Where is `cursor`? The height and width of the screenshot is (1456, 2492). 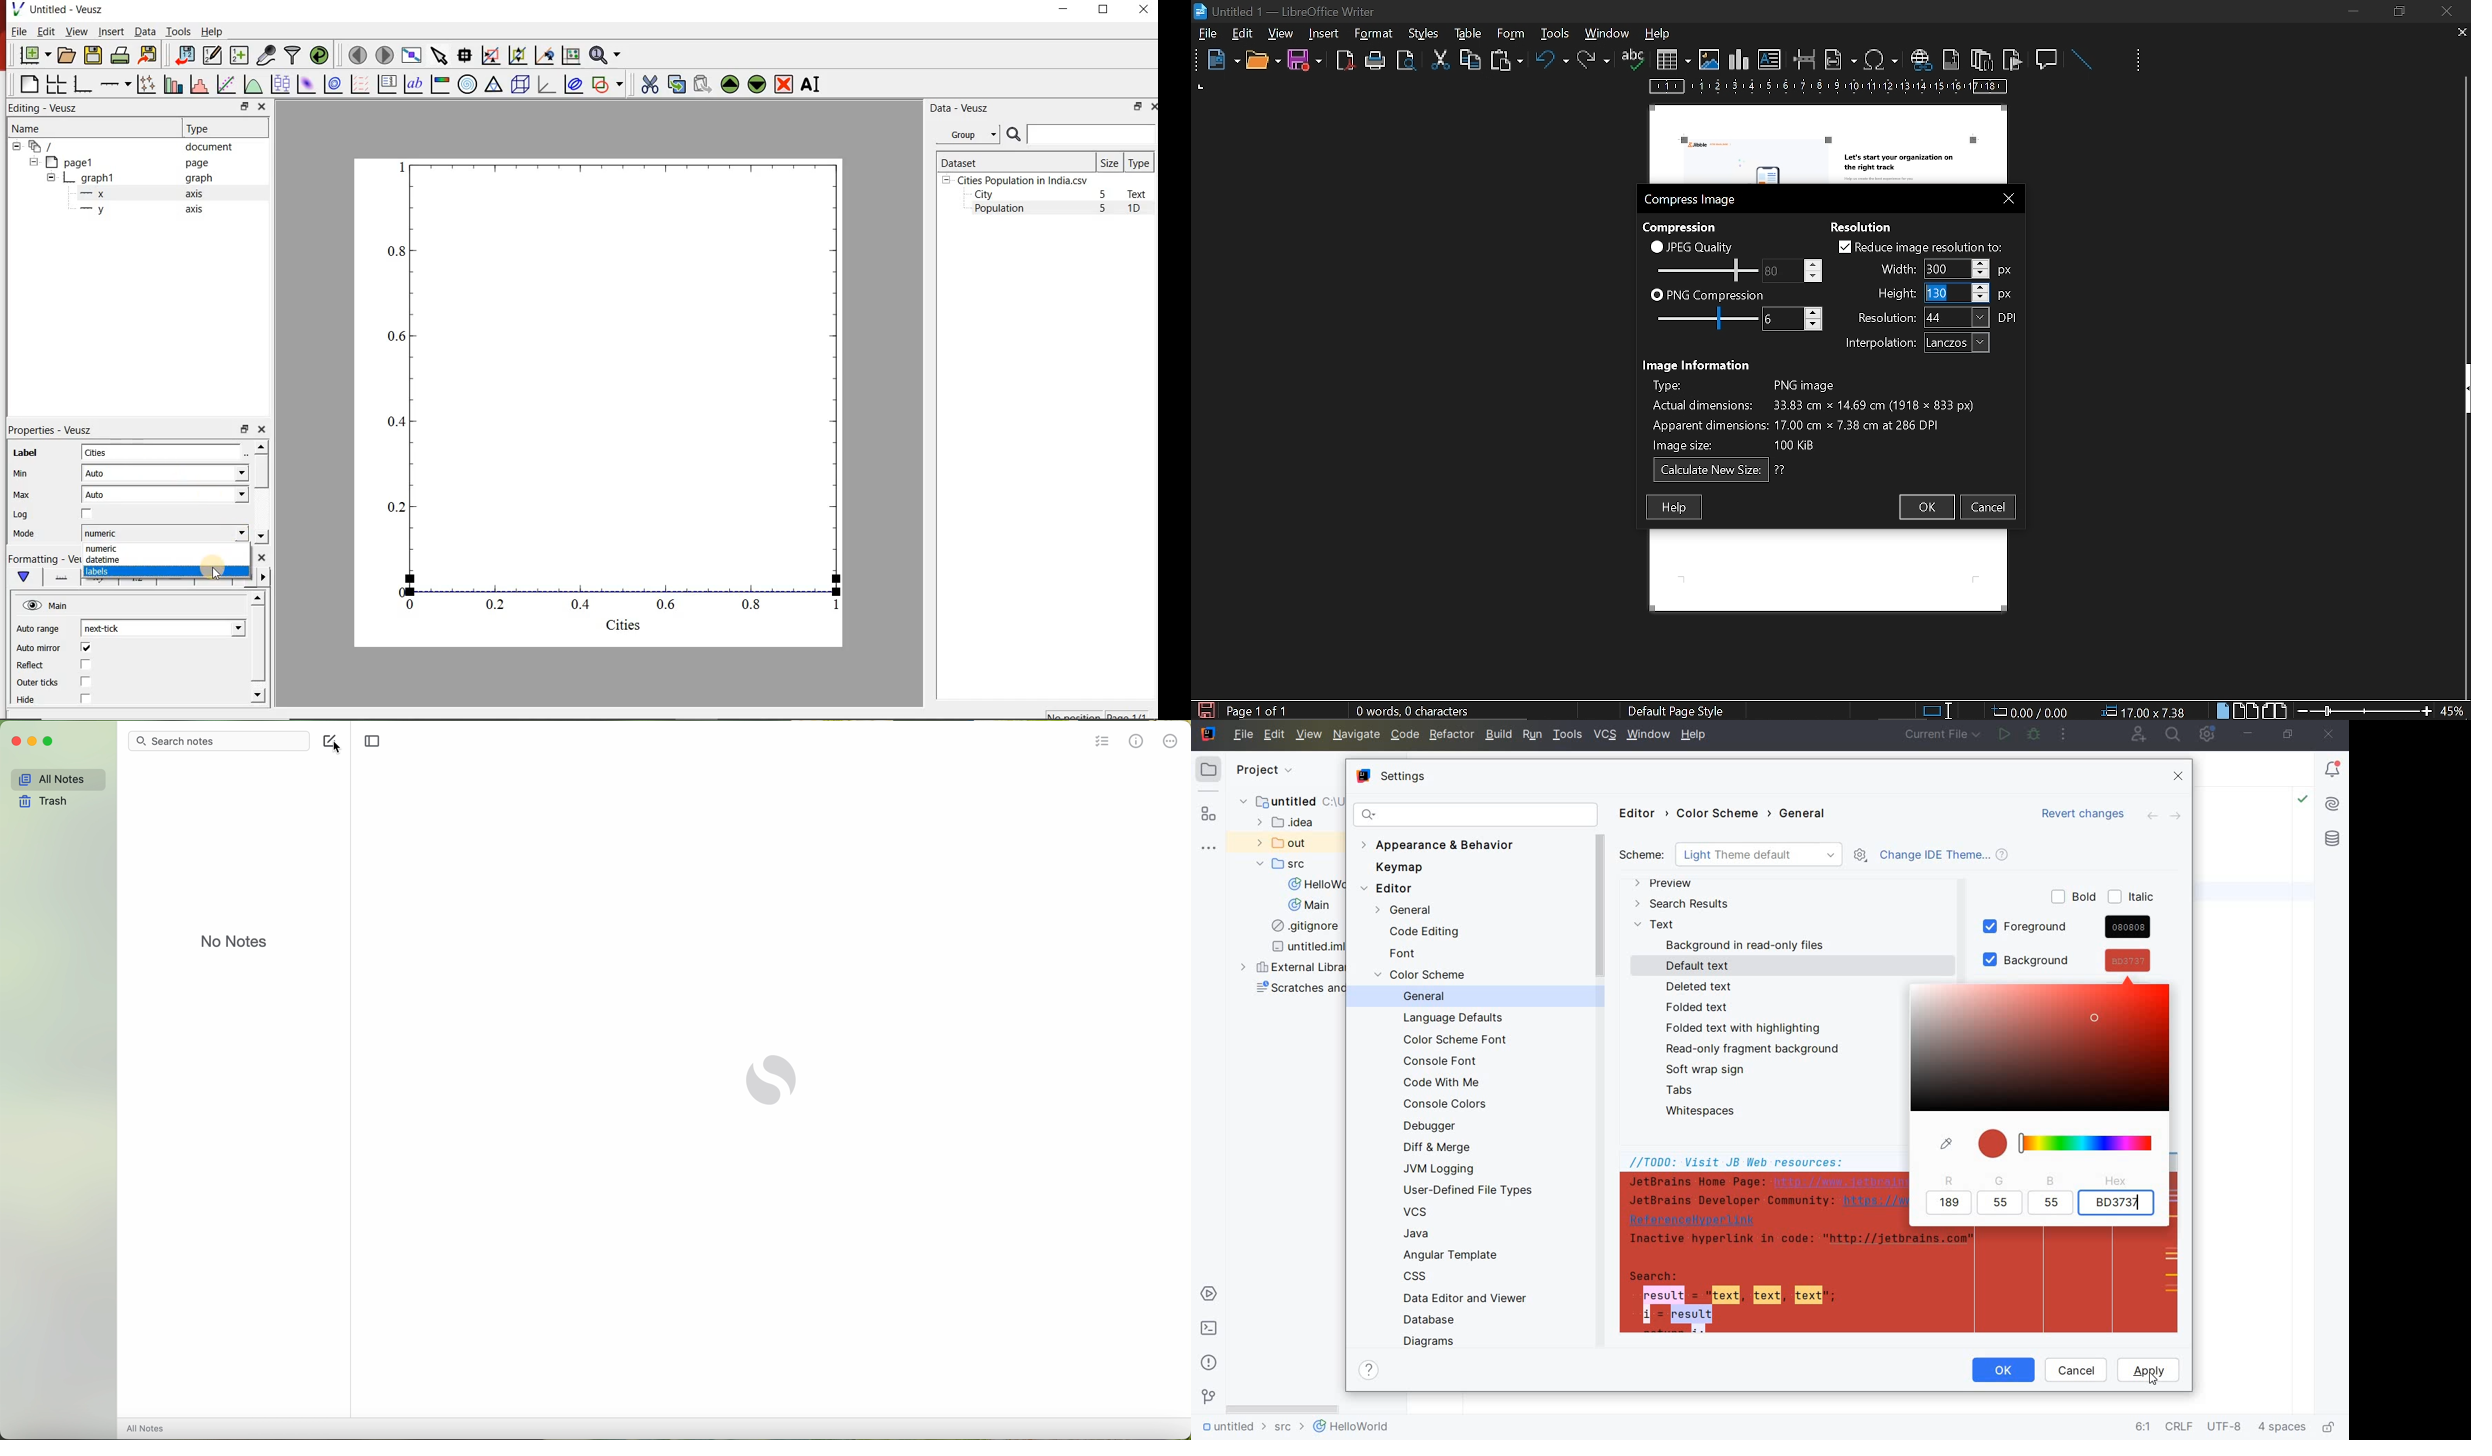
cursor is located at coordinates (215, 570).